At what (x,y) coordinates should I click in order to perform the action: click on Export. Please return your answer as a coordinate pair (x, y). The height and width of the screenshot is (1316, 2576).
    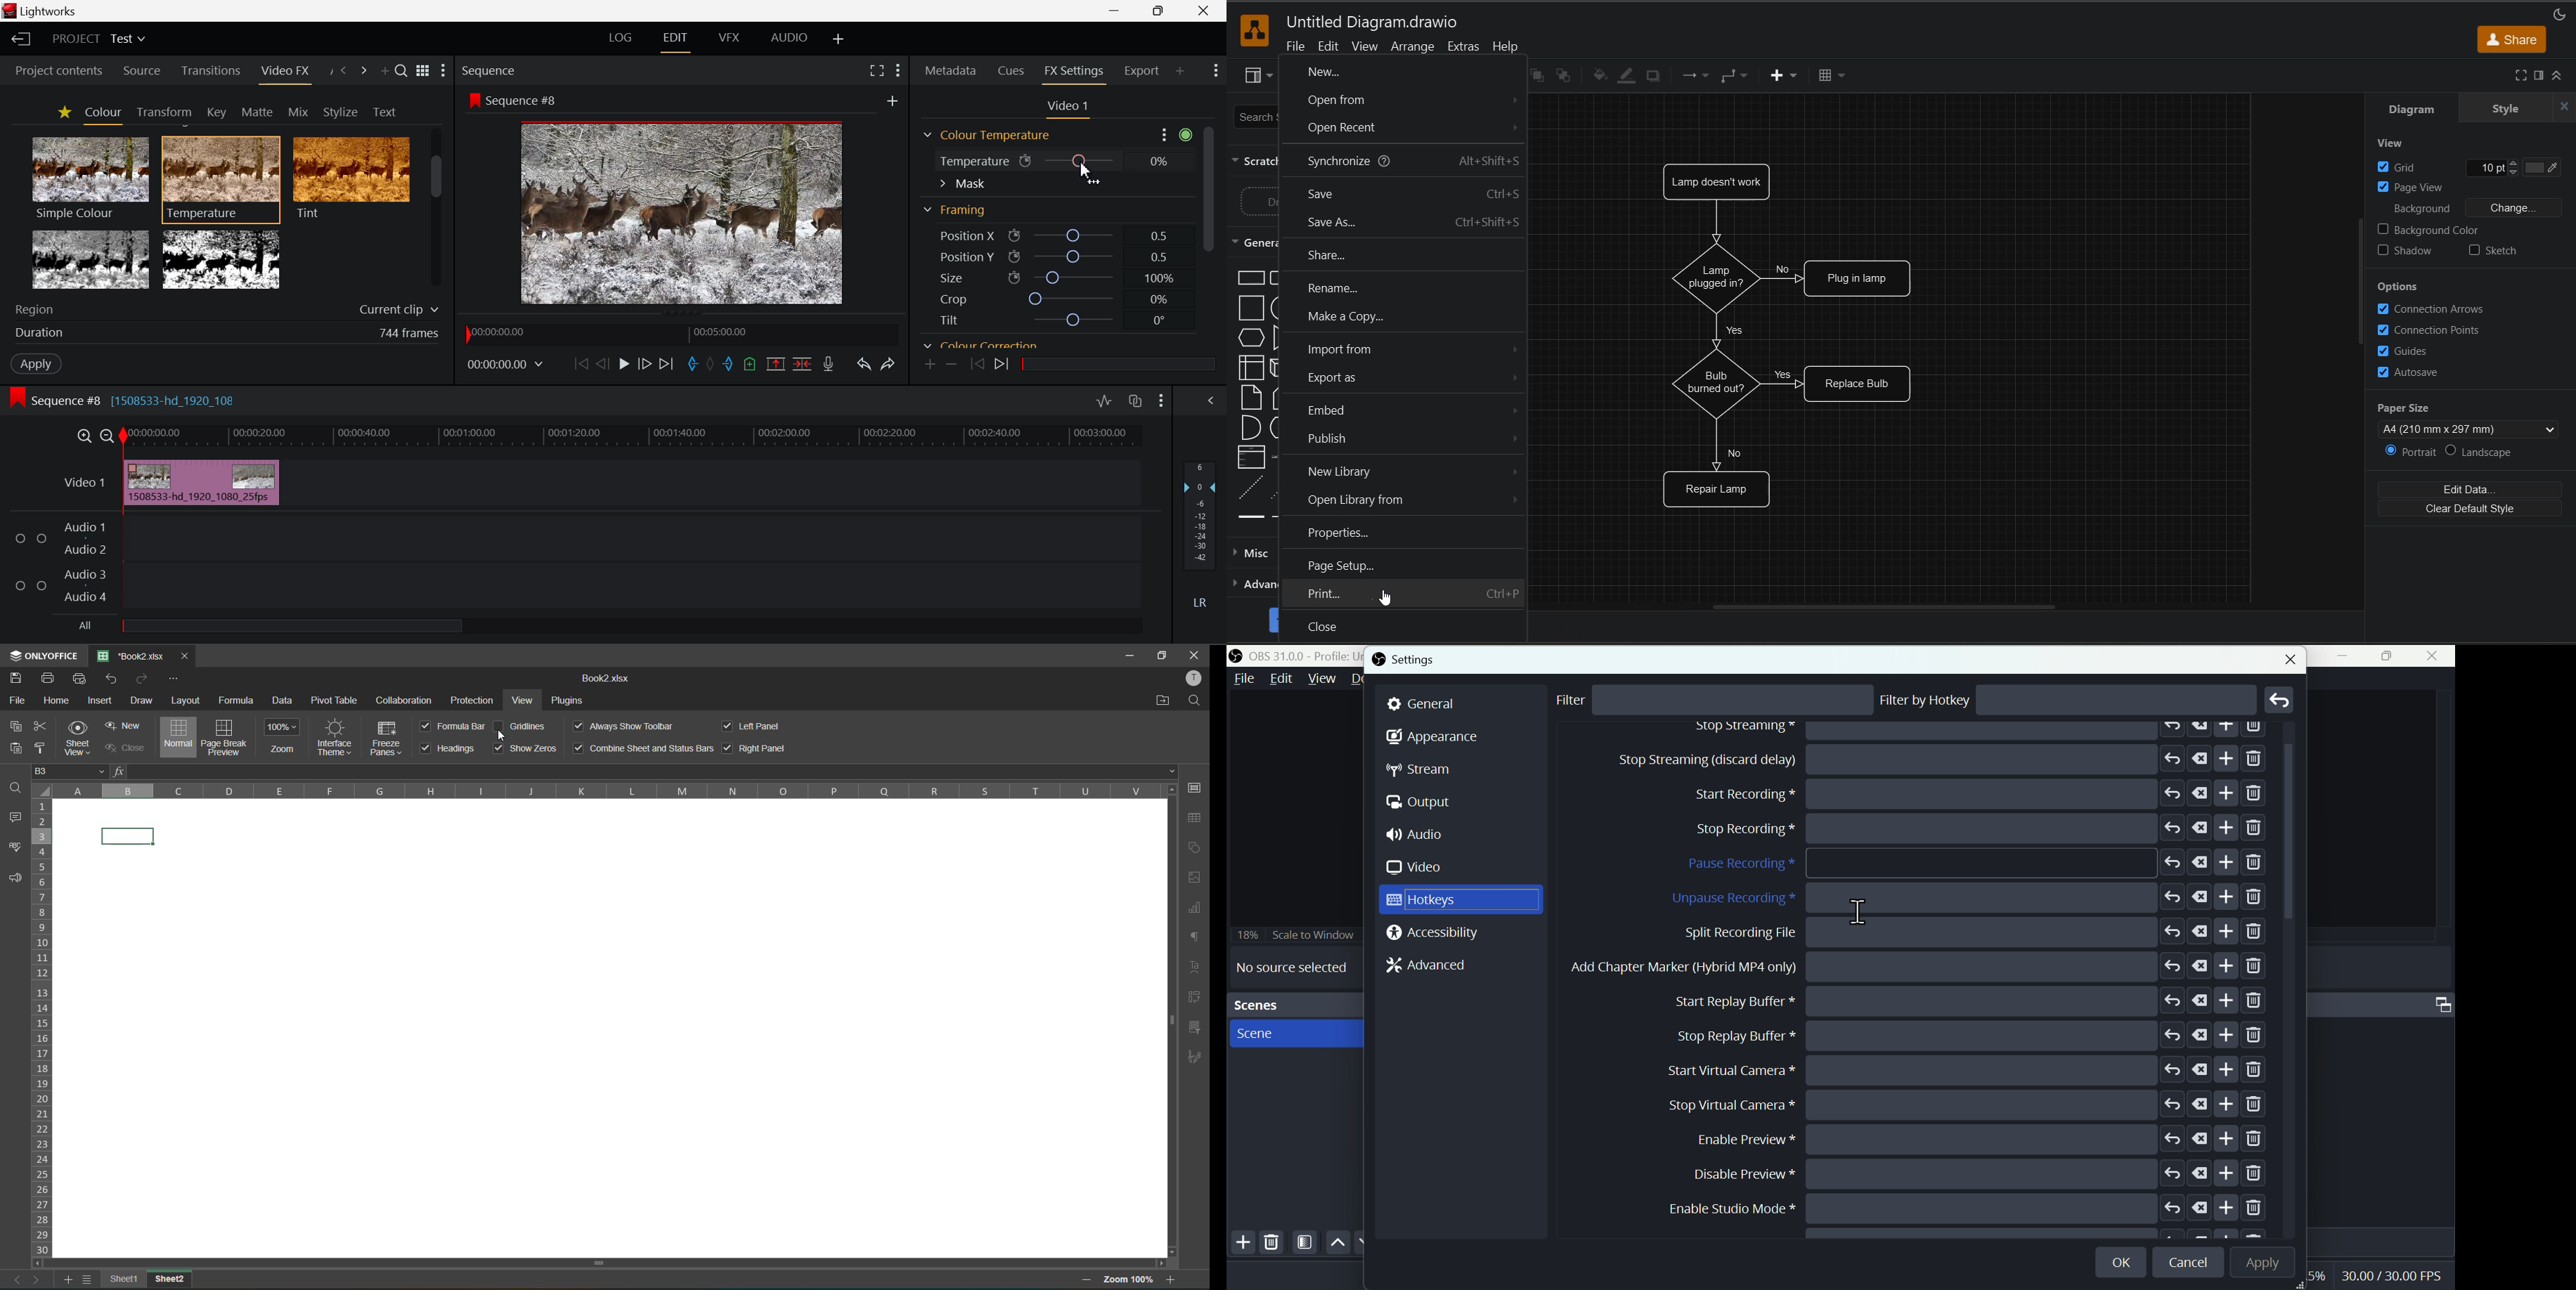
    Looking at the image, I should click on (1143, 75).